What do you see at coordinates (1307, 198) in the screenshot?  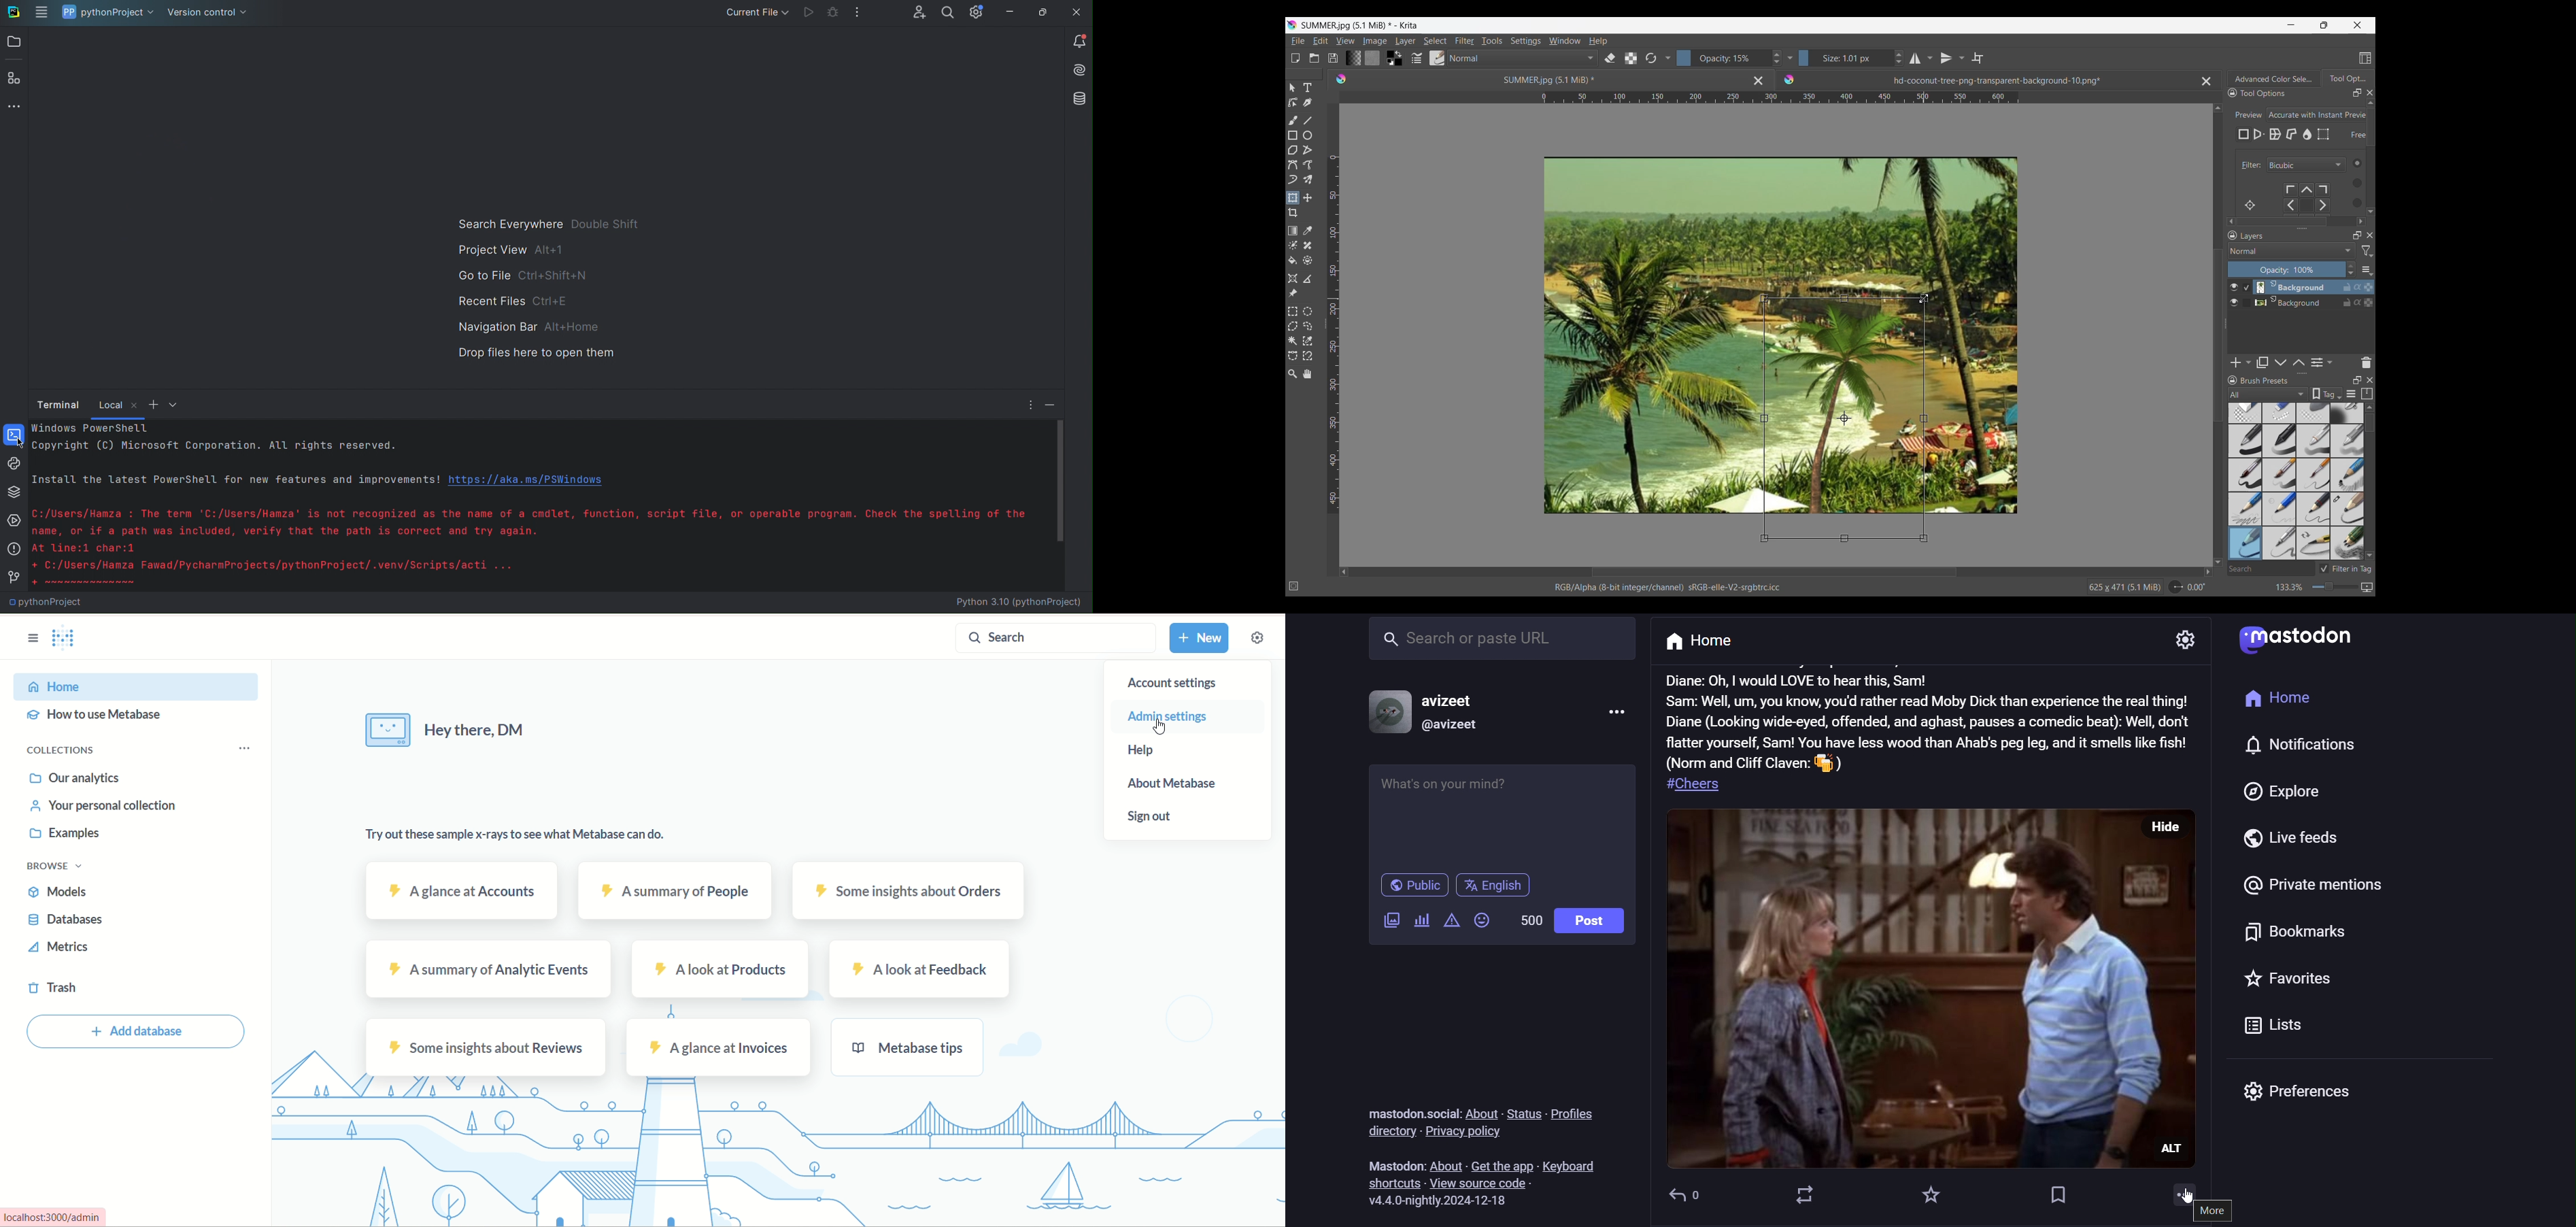 I see `Move position` at bounding box center [1307, 198].